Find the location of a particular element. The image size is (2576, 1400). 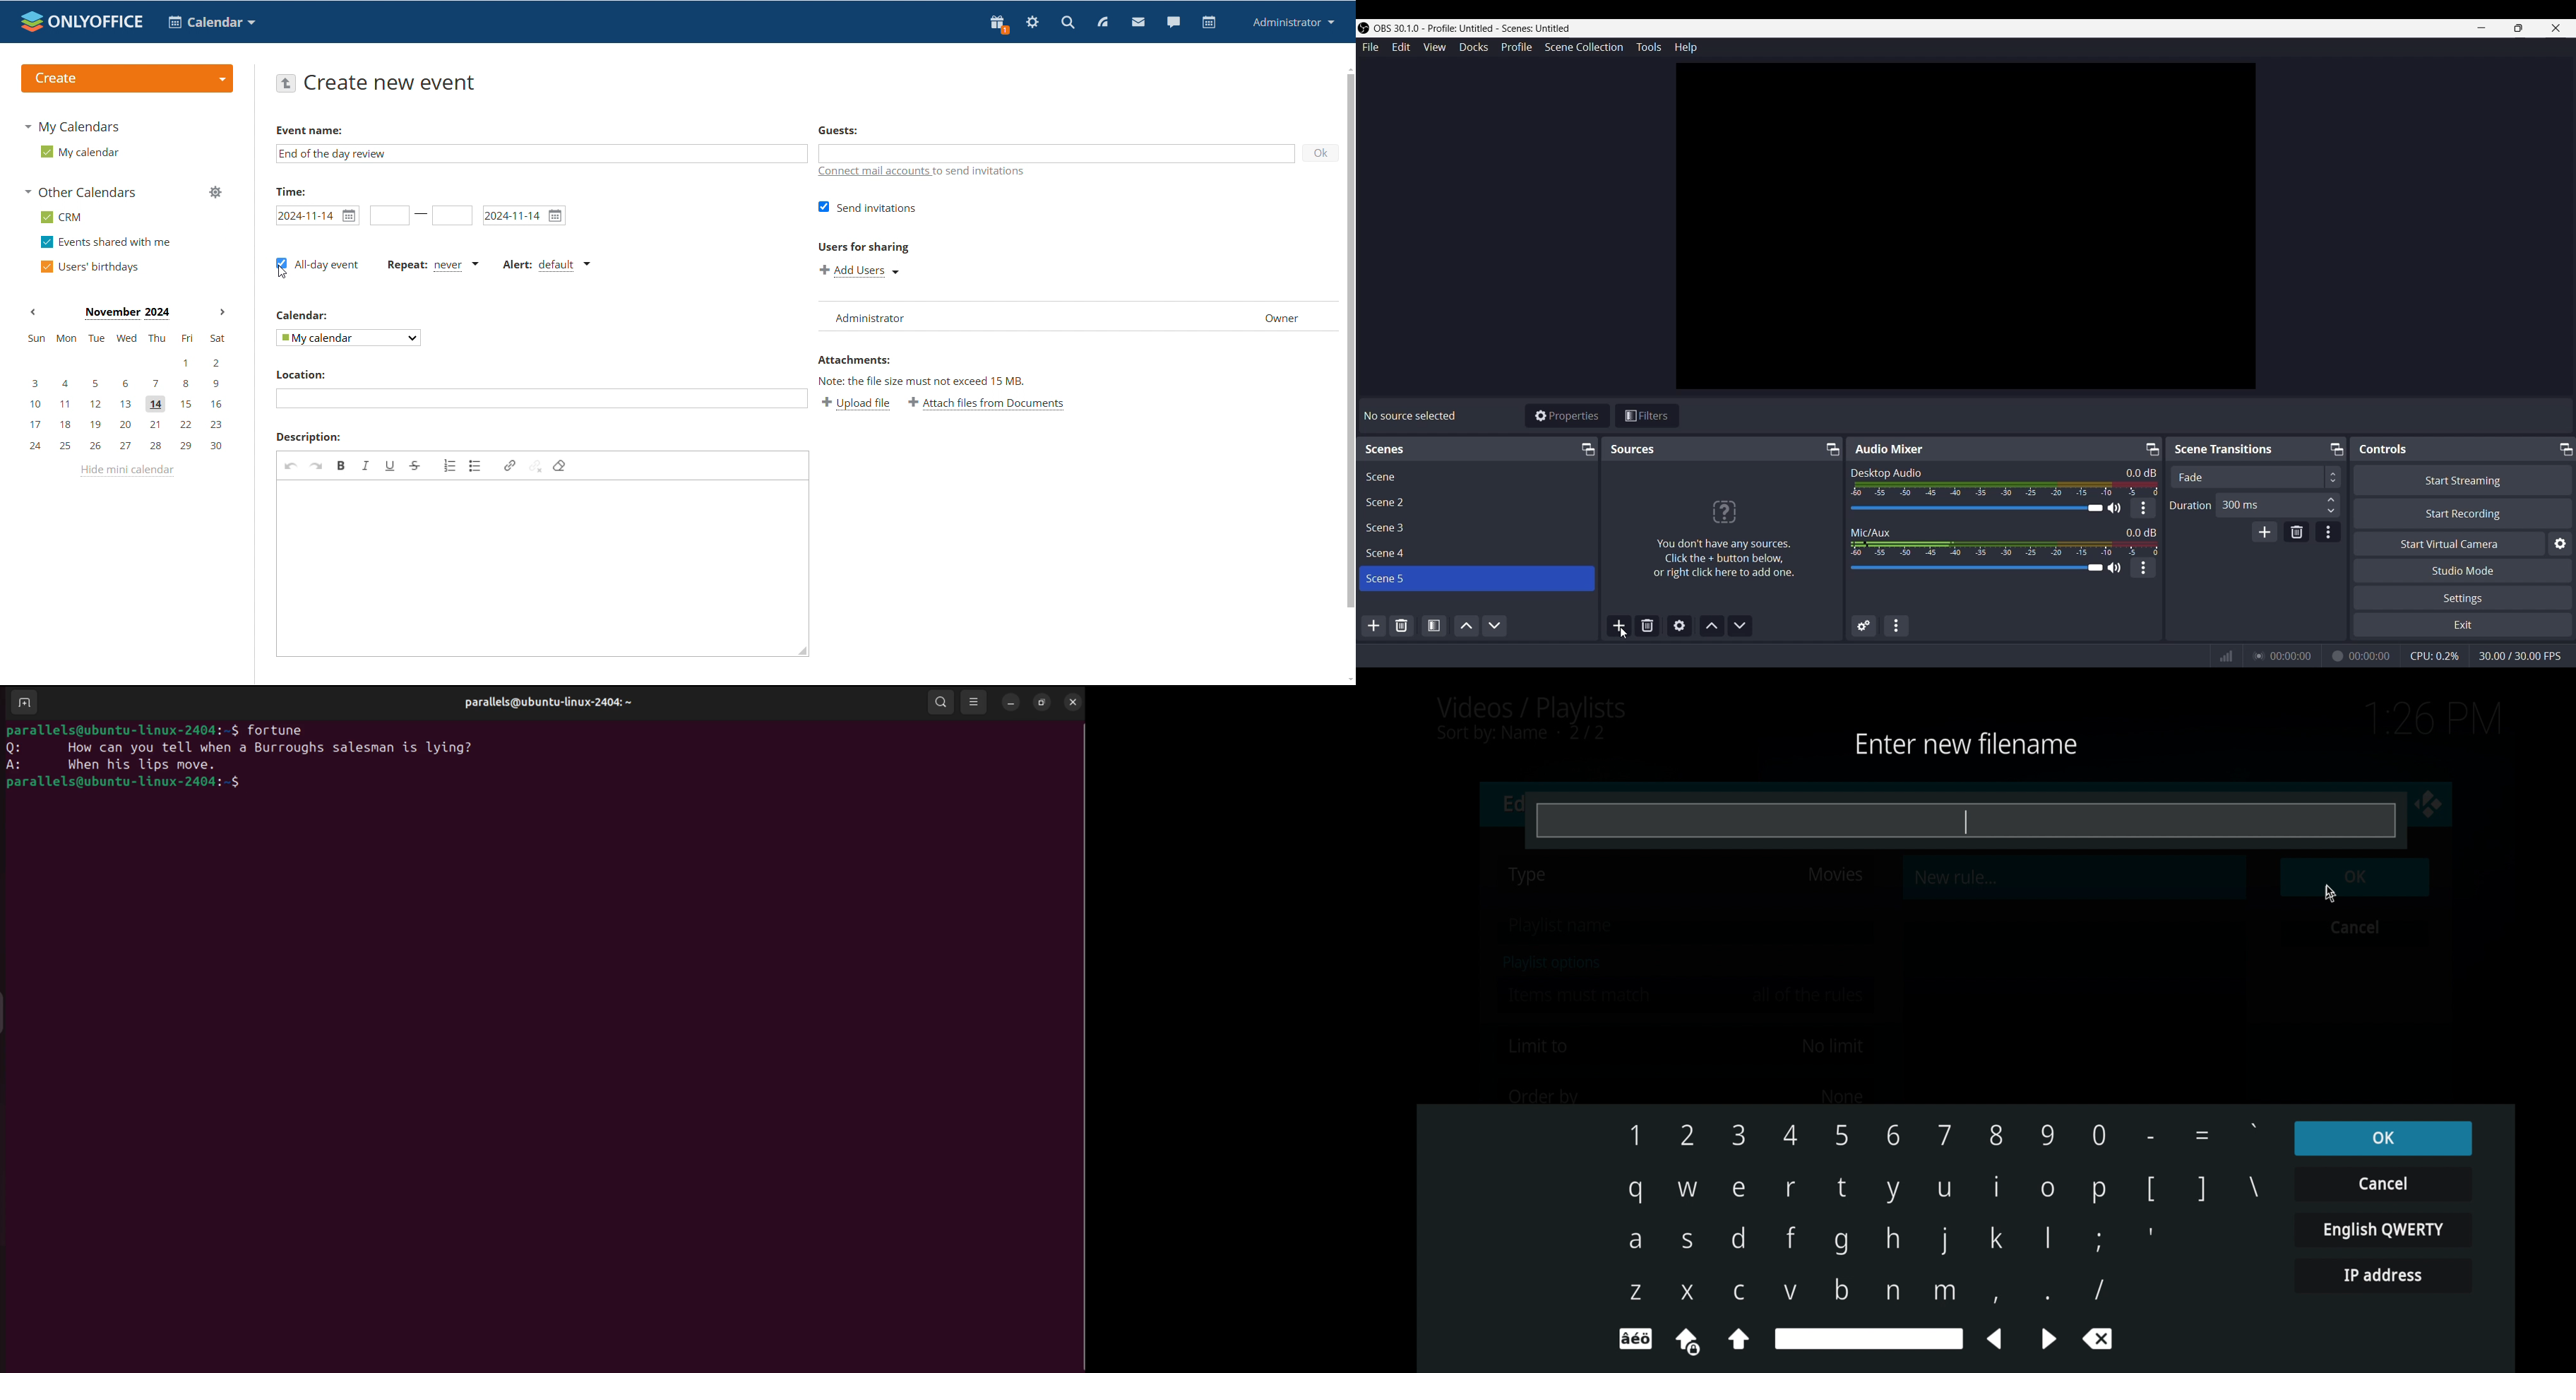

Duration Adjuster is located at coordinates (2191, 505).